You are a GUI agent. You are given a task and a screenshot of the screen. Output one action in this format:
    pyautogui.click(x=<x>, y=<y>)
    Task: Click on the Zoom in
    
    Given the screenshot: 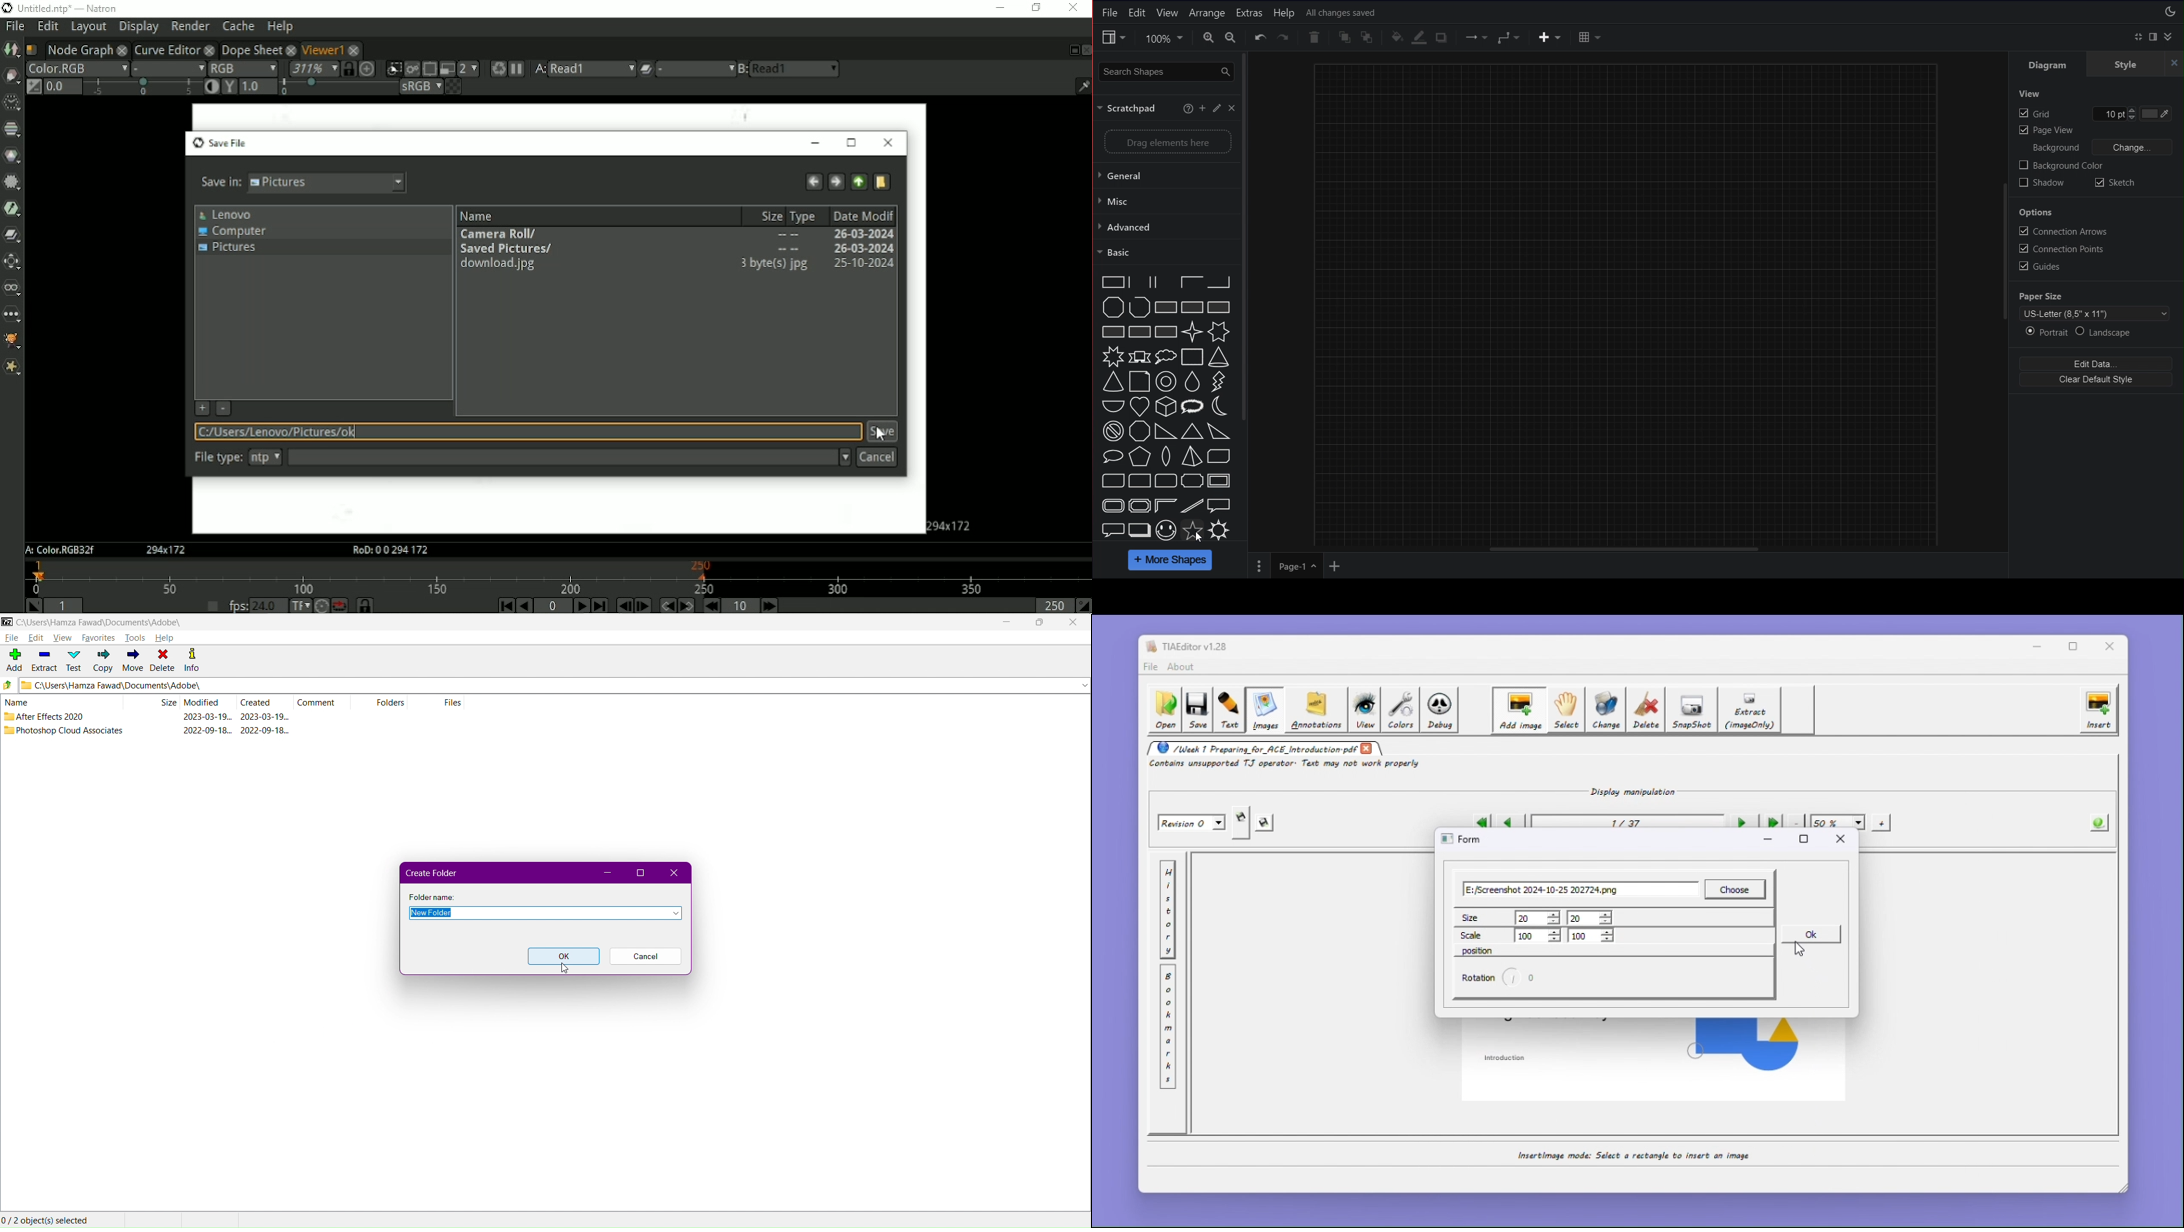 What is the action you would take?
    pyautogui.click(x=1208, y=37)
    